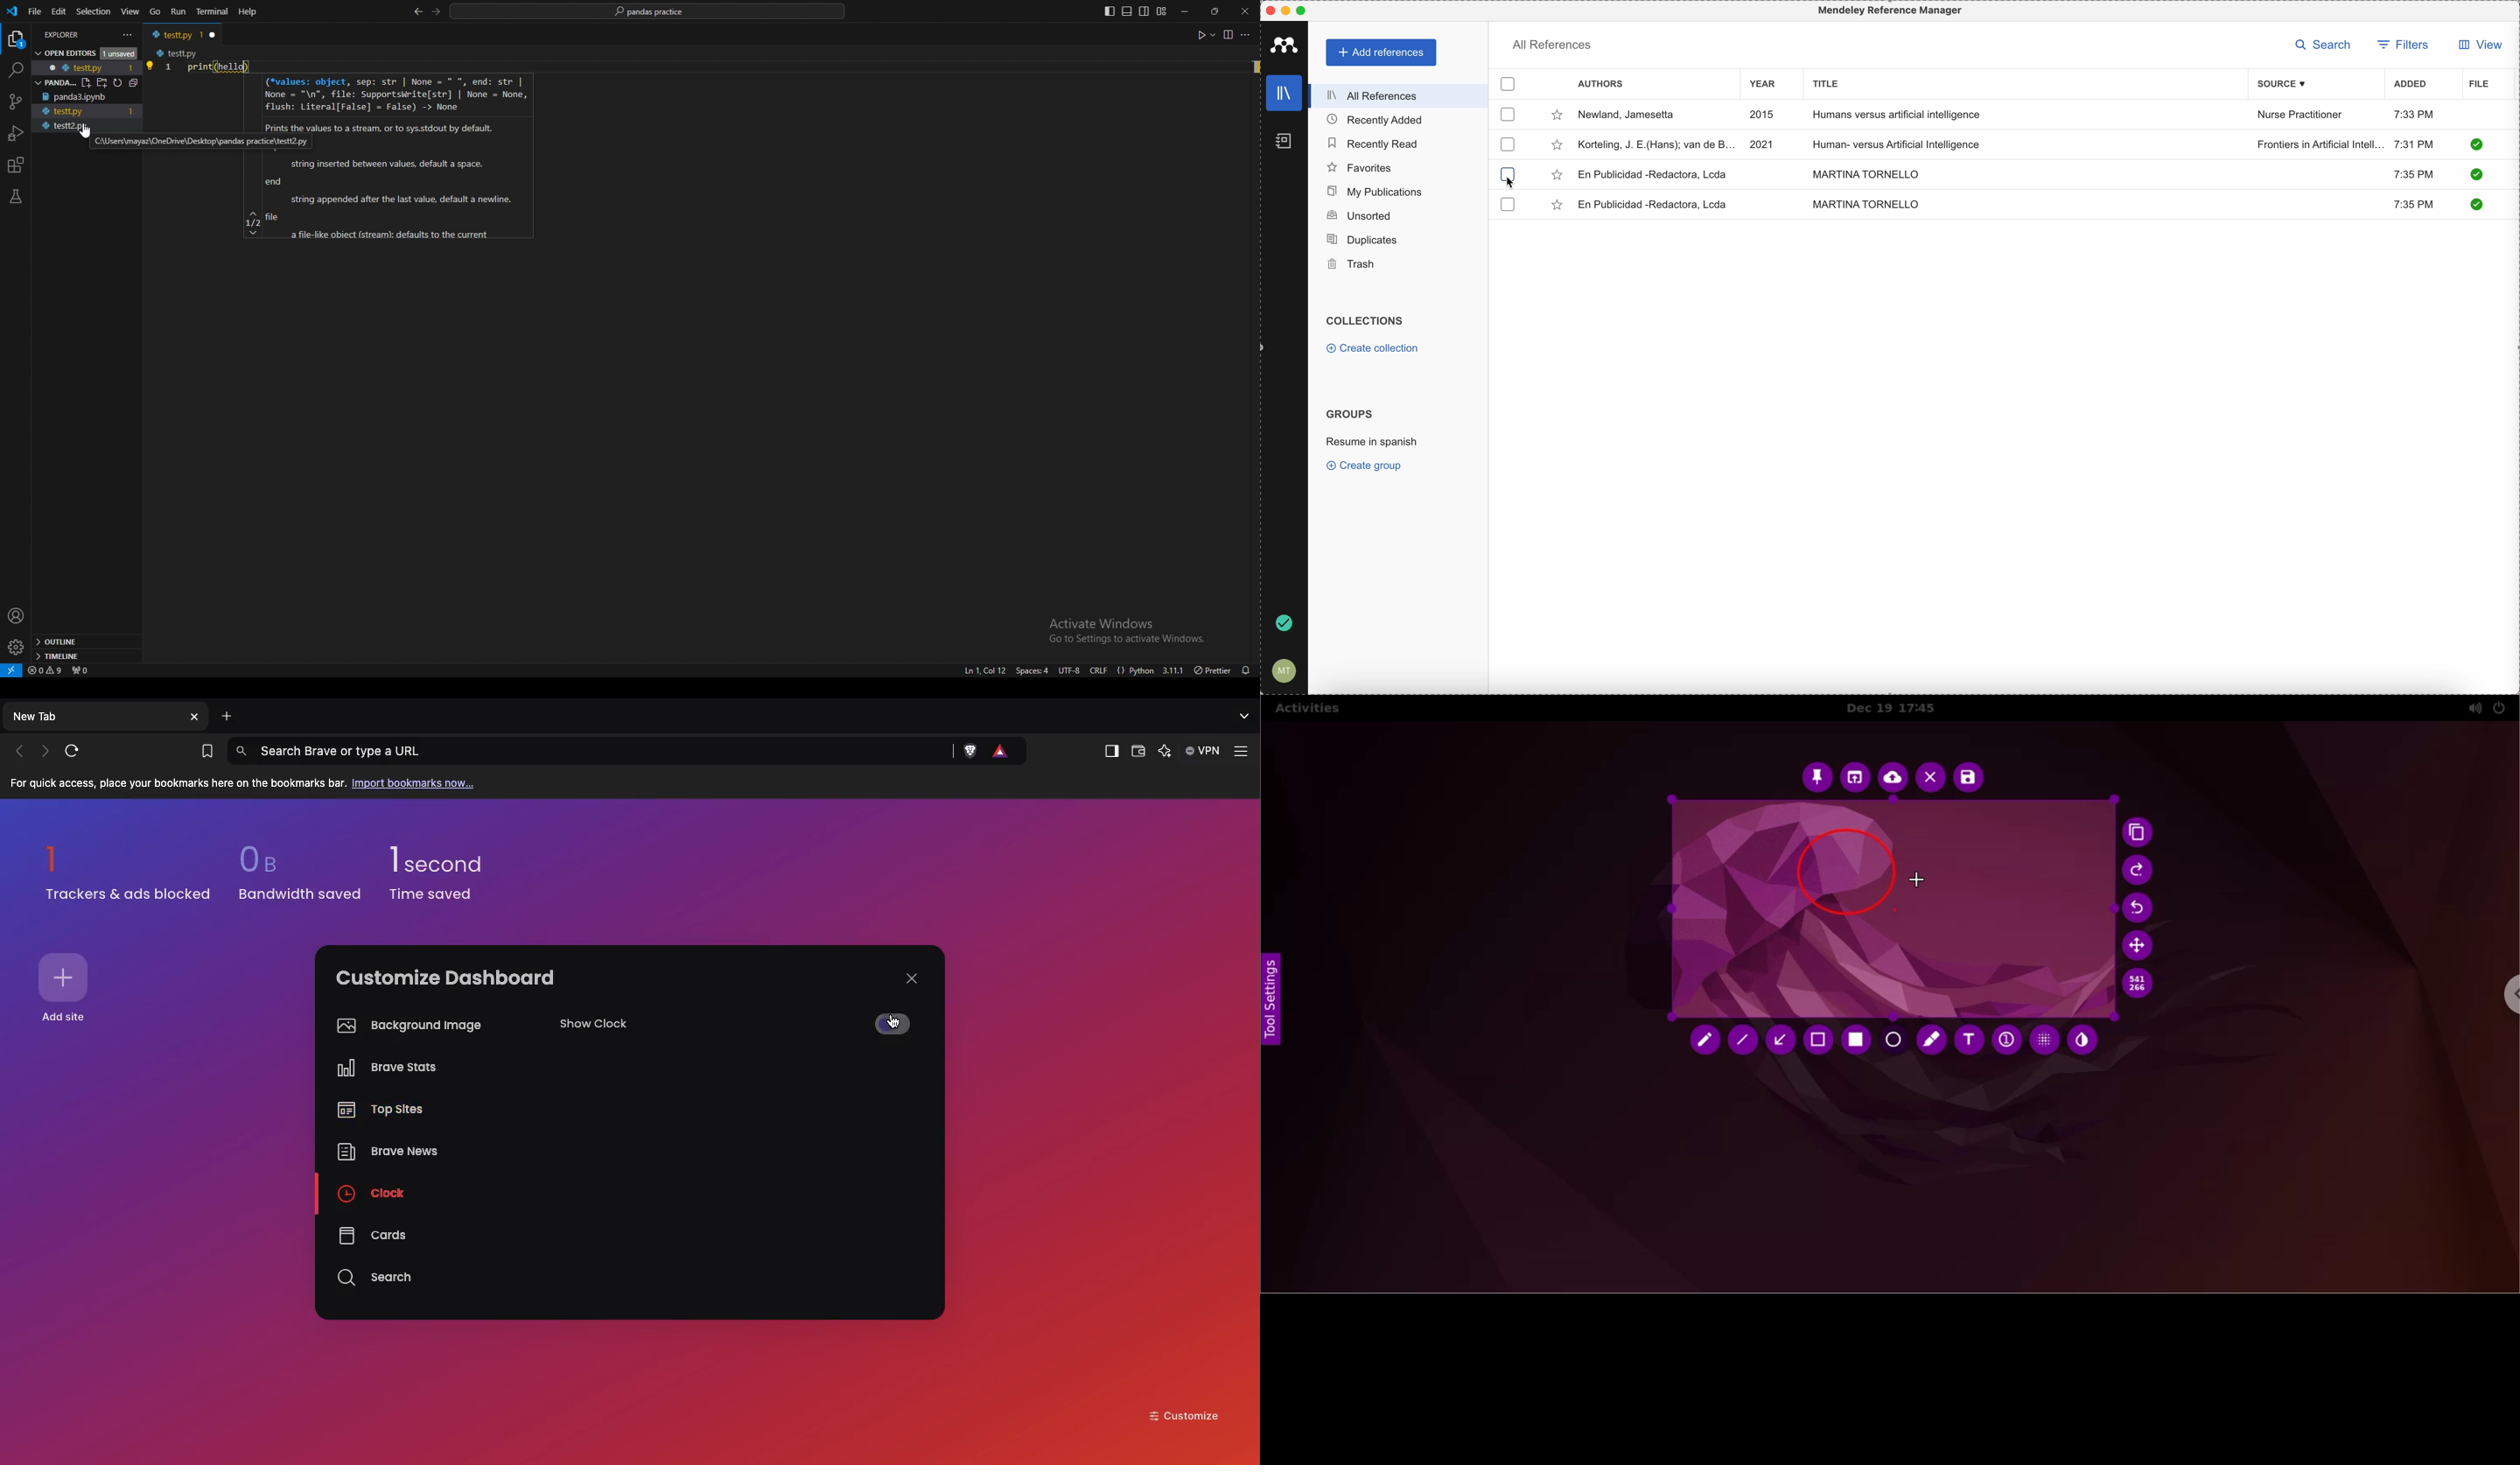 The height and width of the screenshot is (1484, 2520). I want to click on timeline, so click(85, 655).